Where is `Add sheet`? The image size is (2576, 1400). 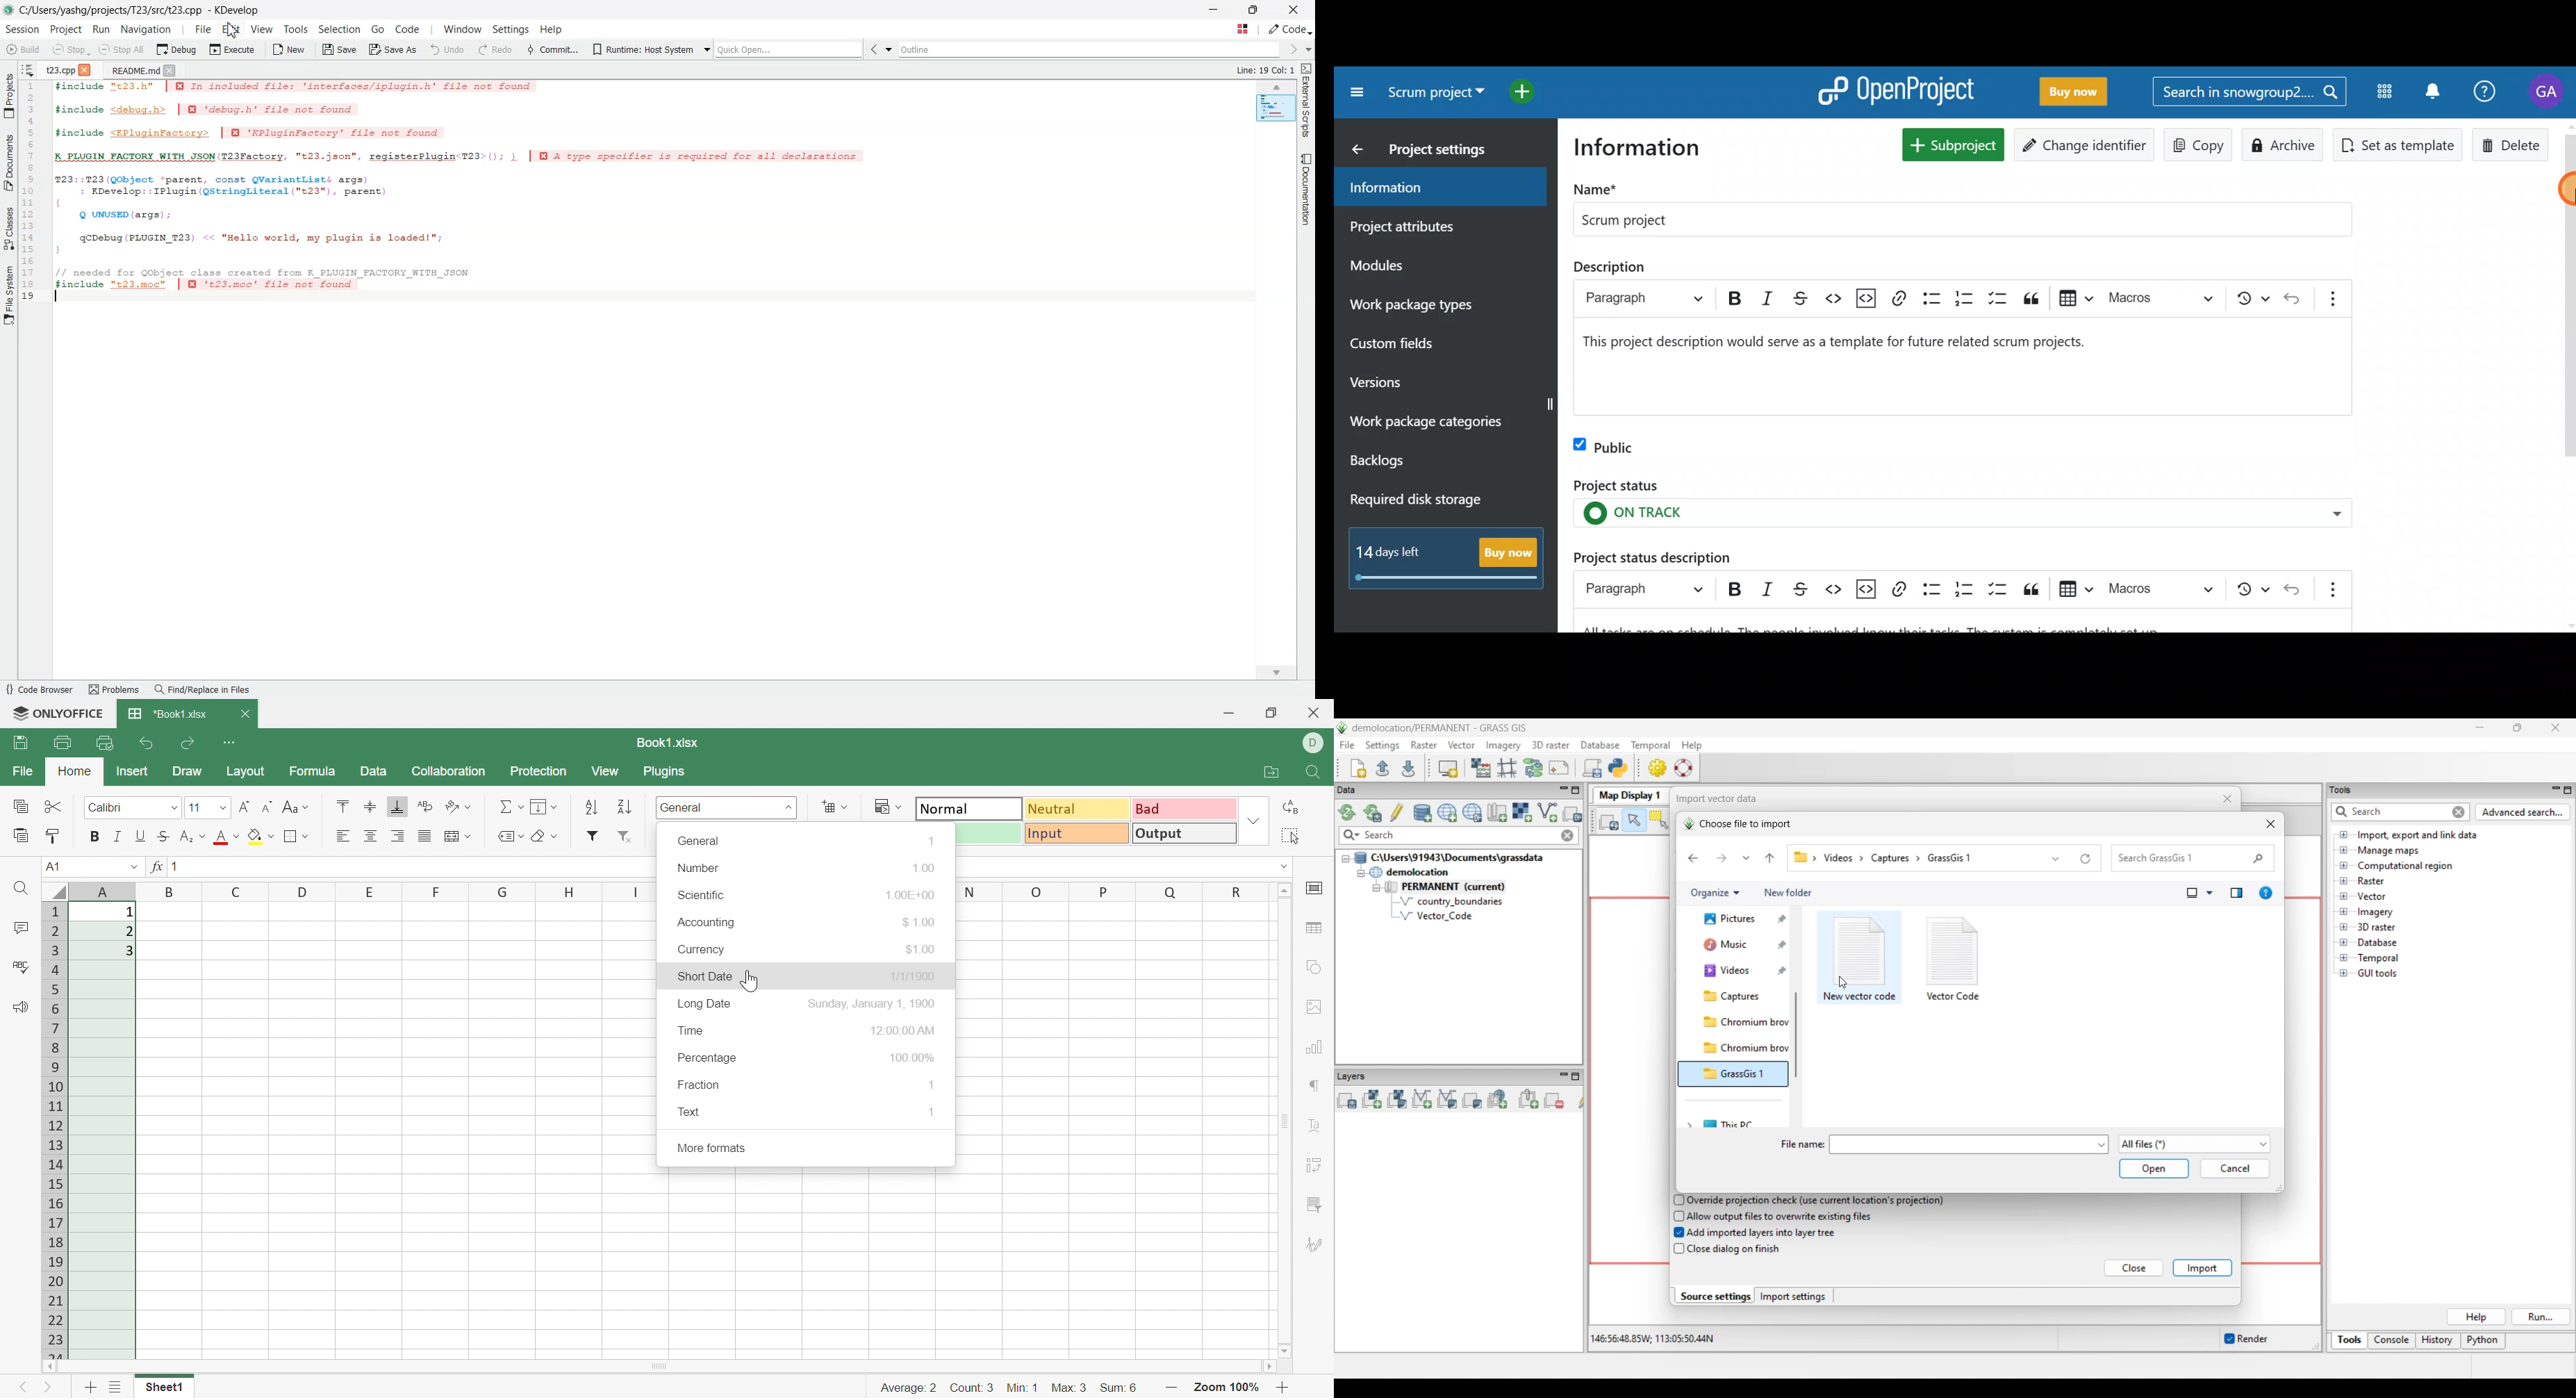
Add sheet is located at coordinates (90, 1386).